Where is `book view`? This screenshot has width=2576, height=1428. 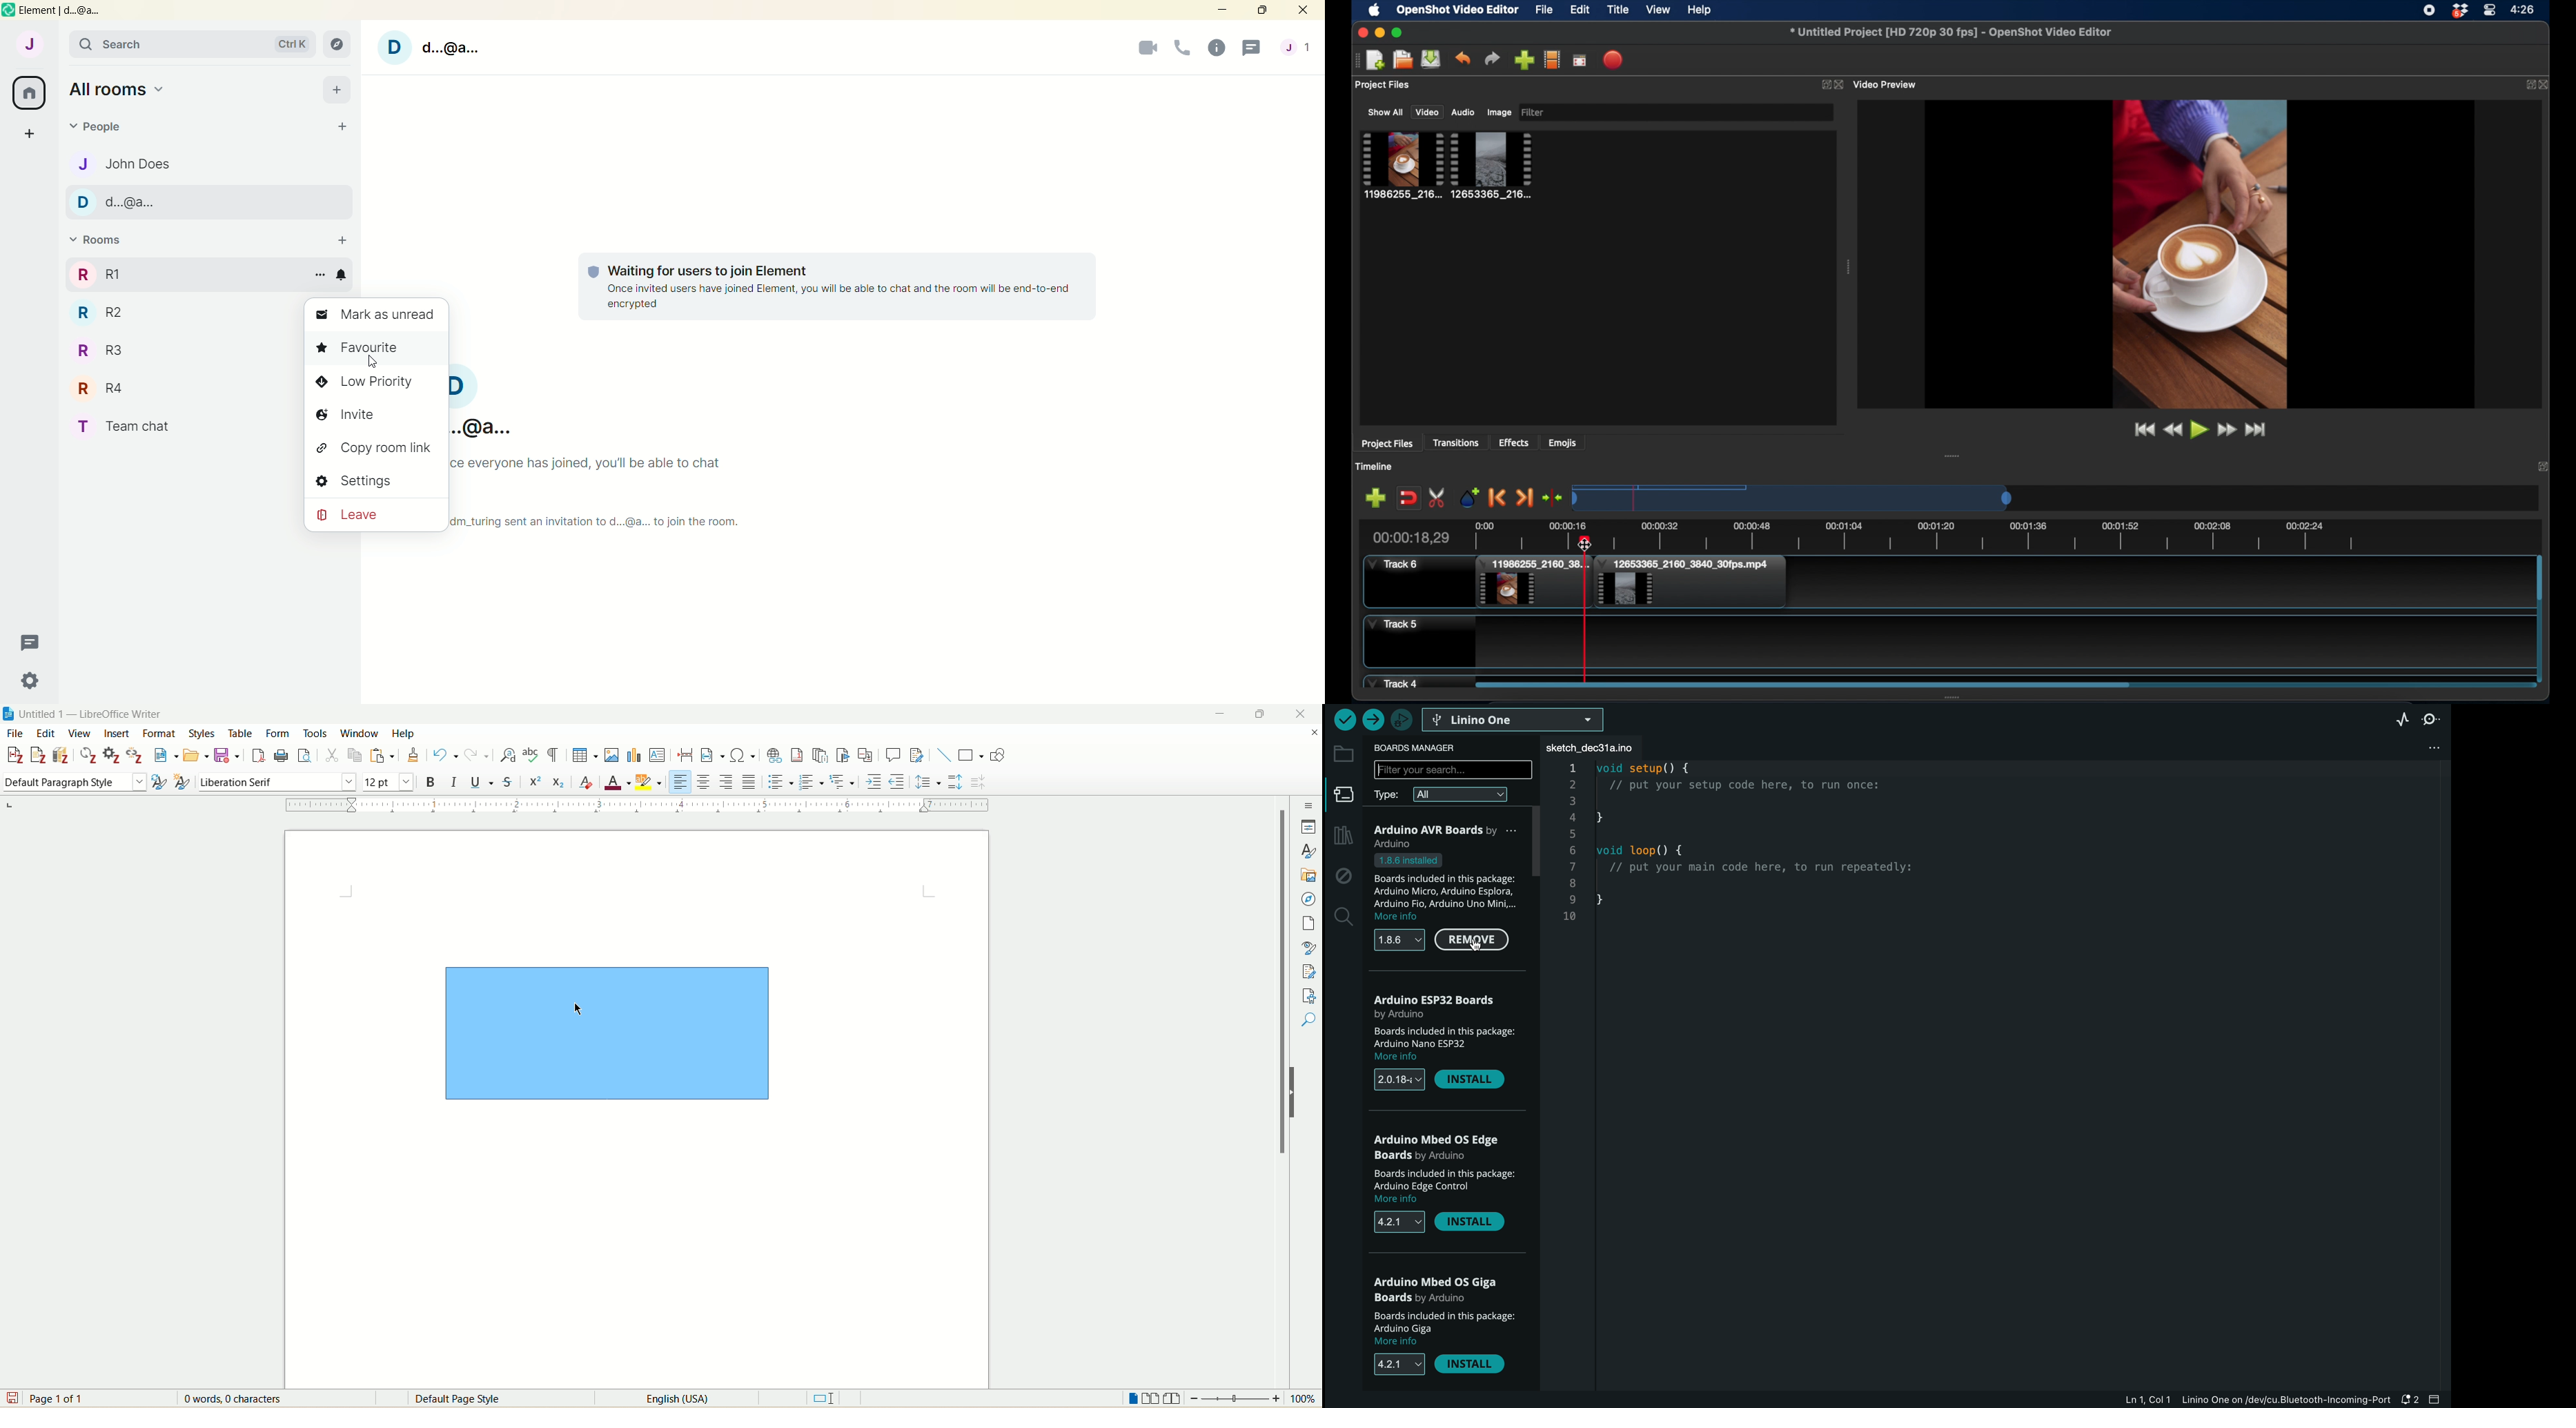
book view is located at coordinates (1174, 1400).